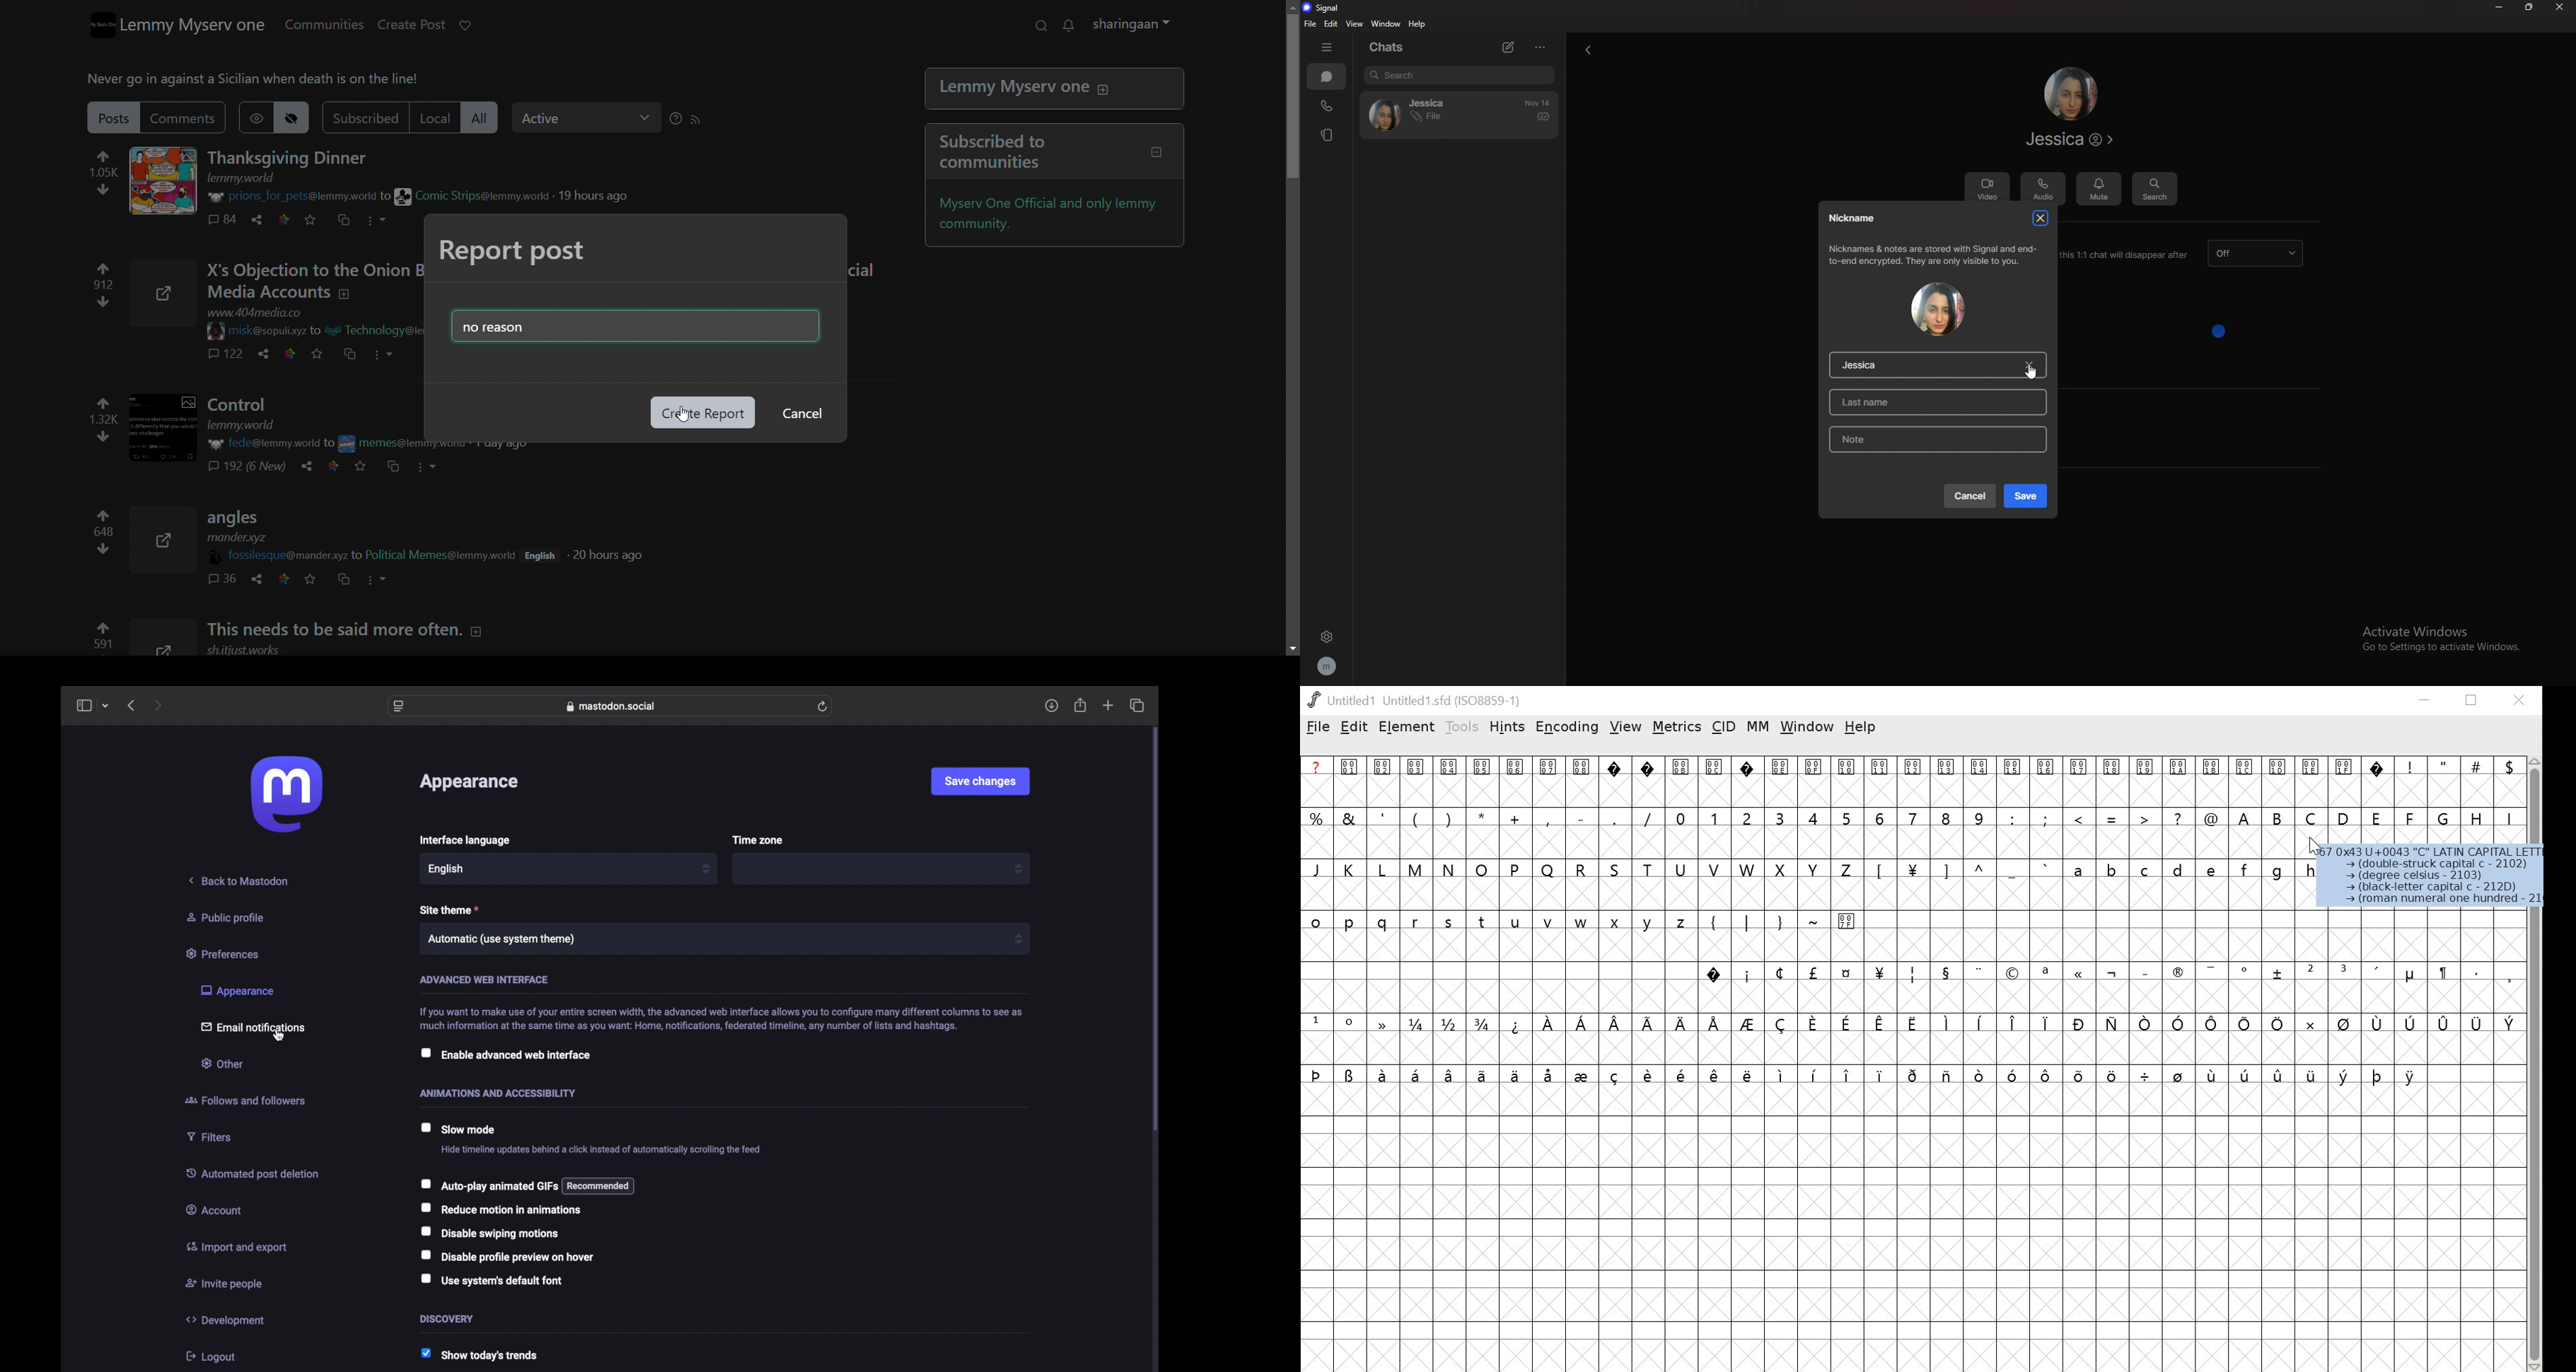 The width and height of the screenshot is (2576, 1372). Describe the element at coordinates (800, 414) in the screenshot. I see `cancel` at that location.